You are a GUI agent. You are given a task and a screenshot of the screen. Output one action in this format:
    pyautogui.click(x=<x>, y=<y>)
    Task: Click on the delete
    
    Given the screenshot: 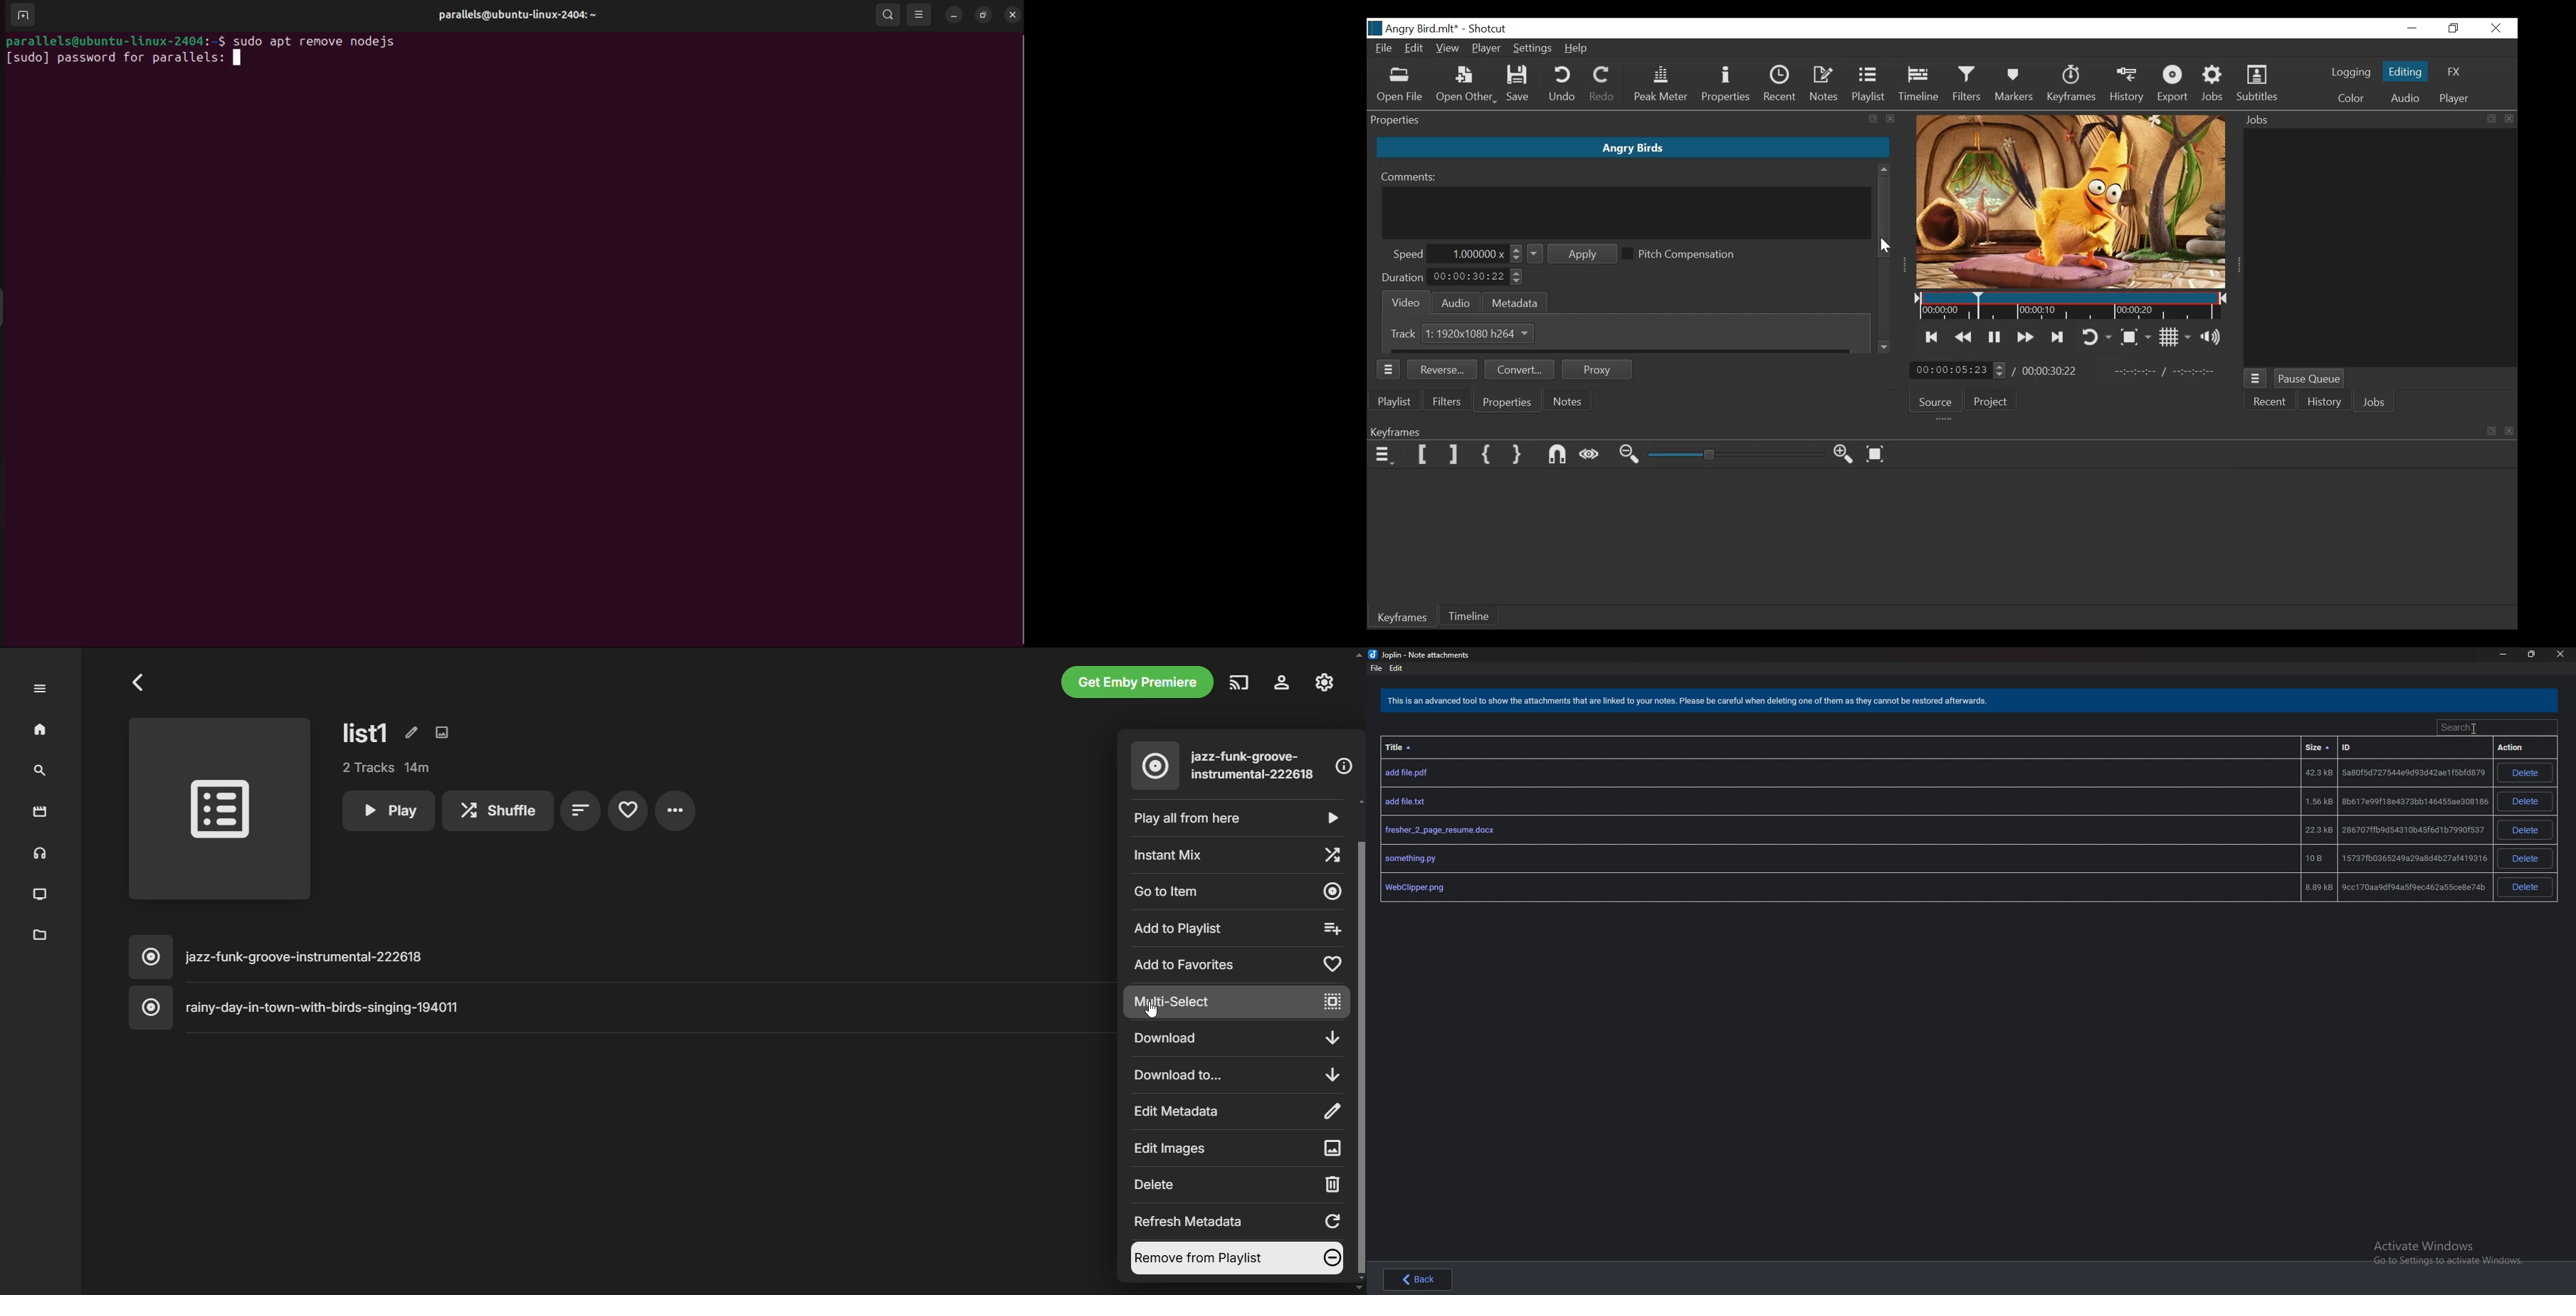 What is the action you would take?
    pyautogui.click(x=2525, y=802)
    